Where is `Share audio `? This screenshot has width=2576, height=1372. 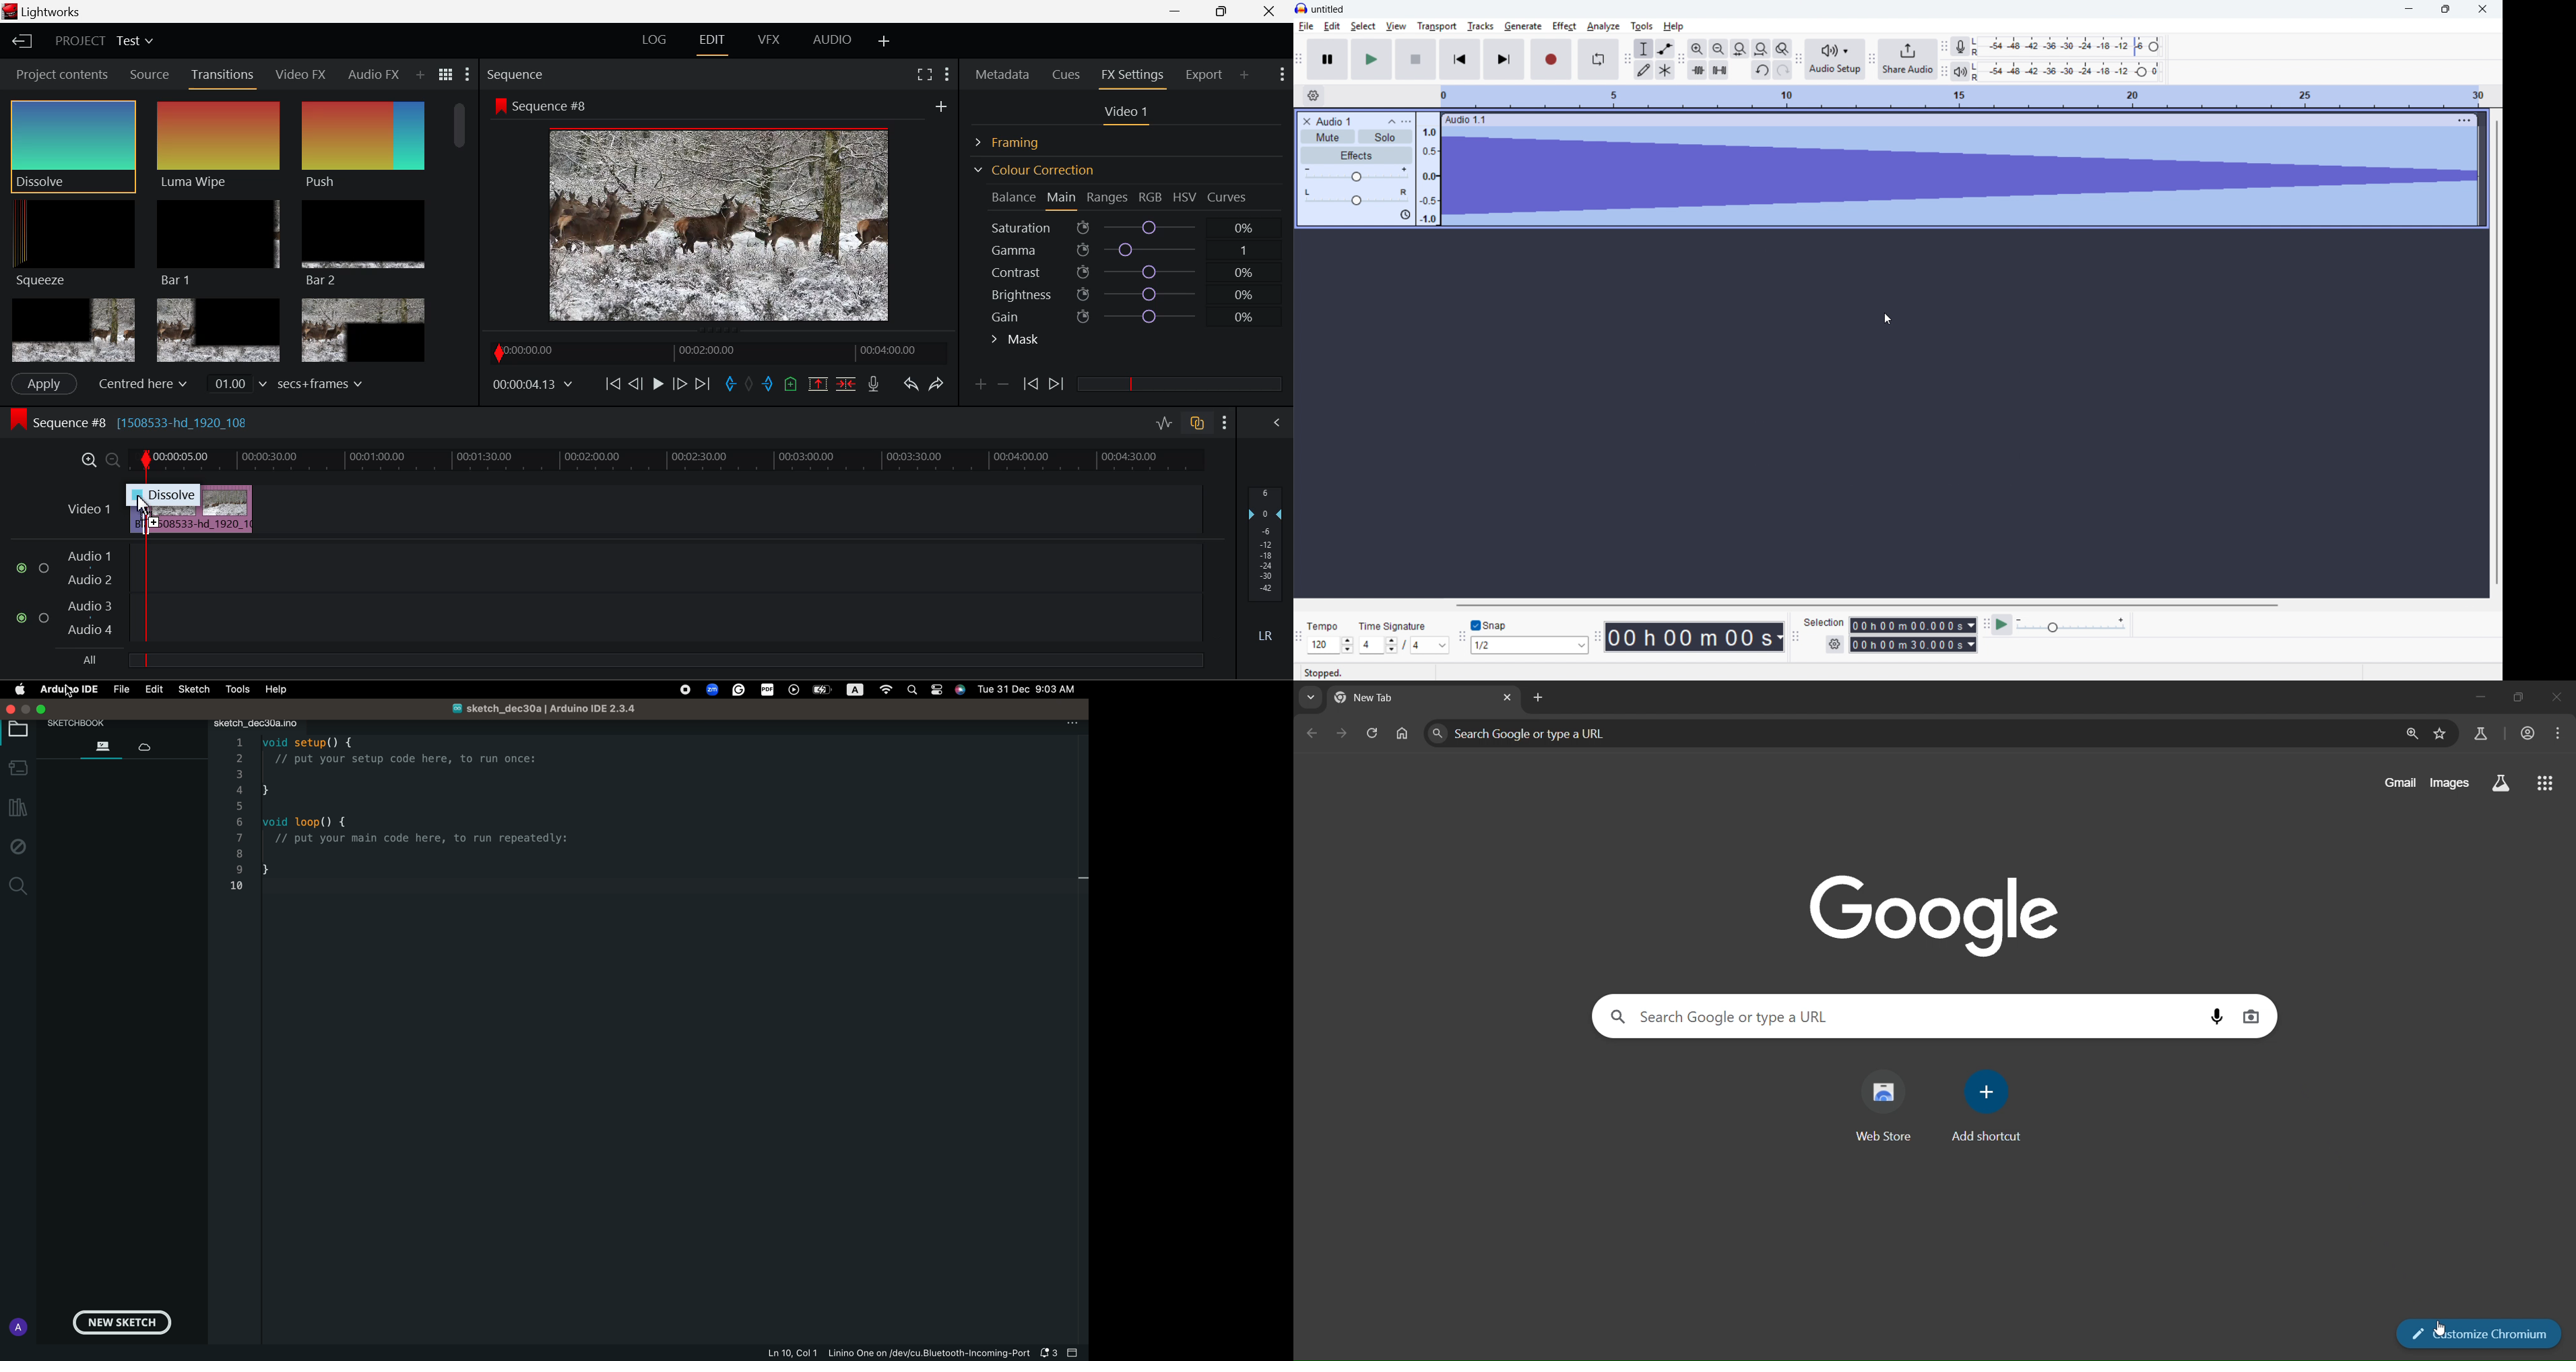
Share audio  is located at coordinates (1909, 59).